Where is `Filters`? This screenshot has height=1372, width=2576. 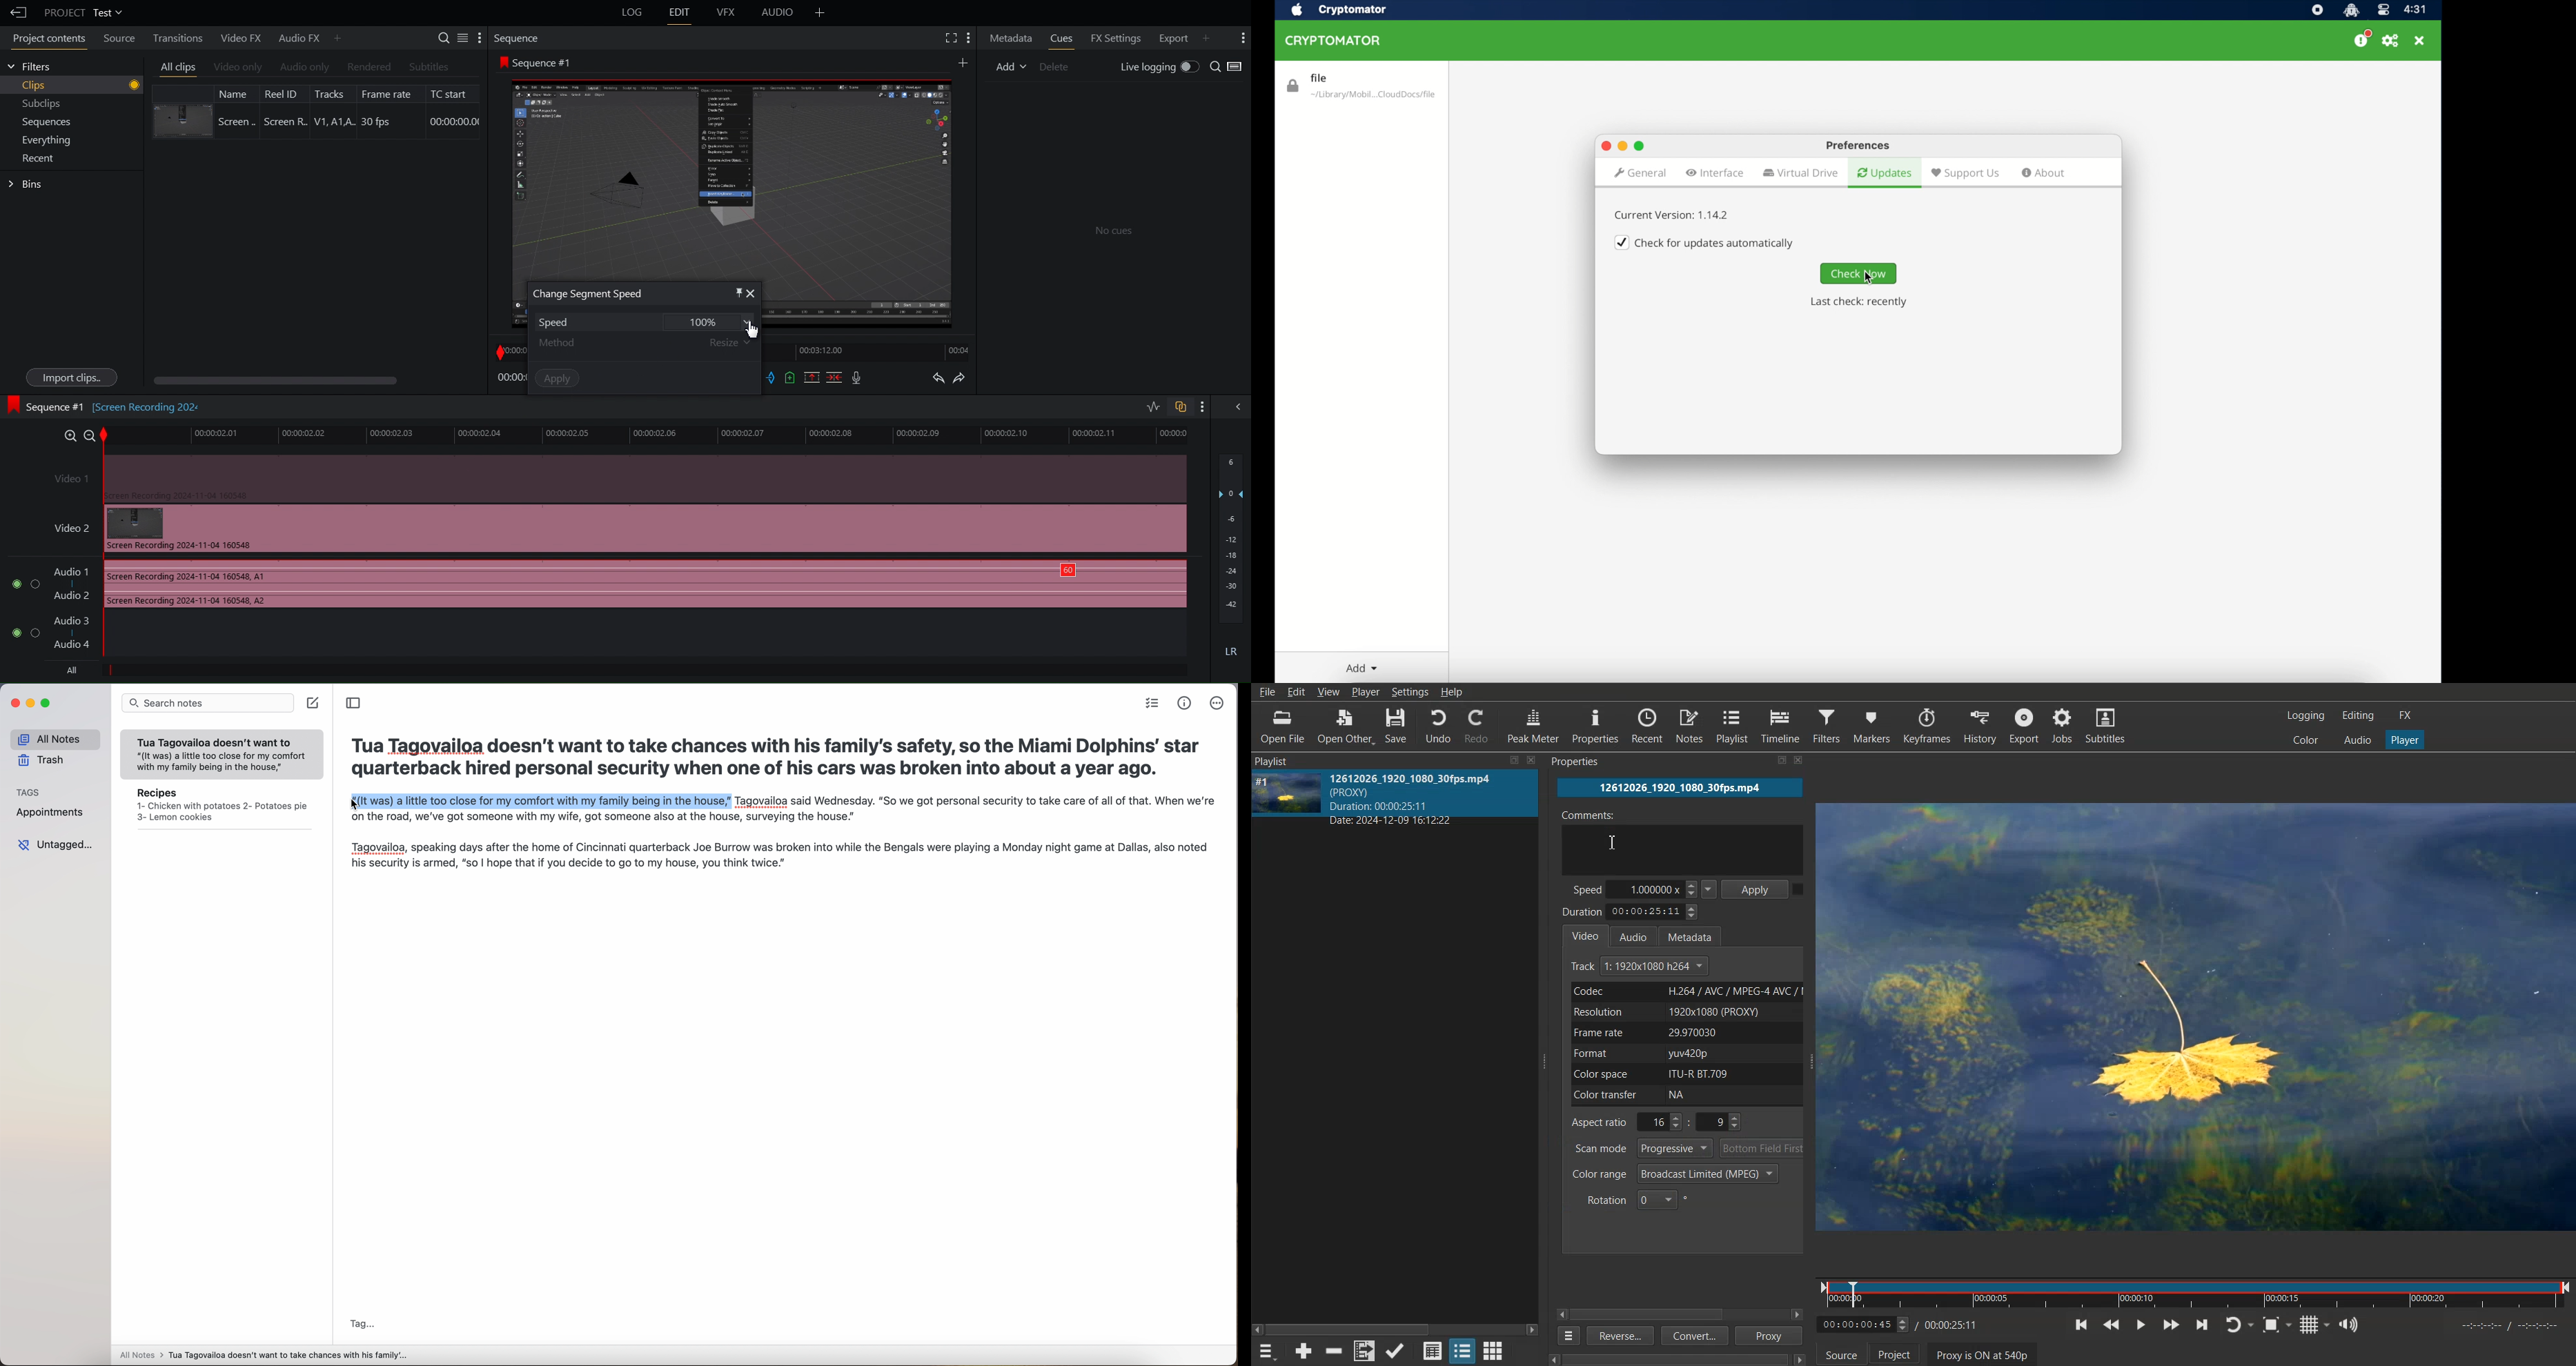 Filters is located at coordinates (1827, 725).